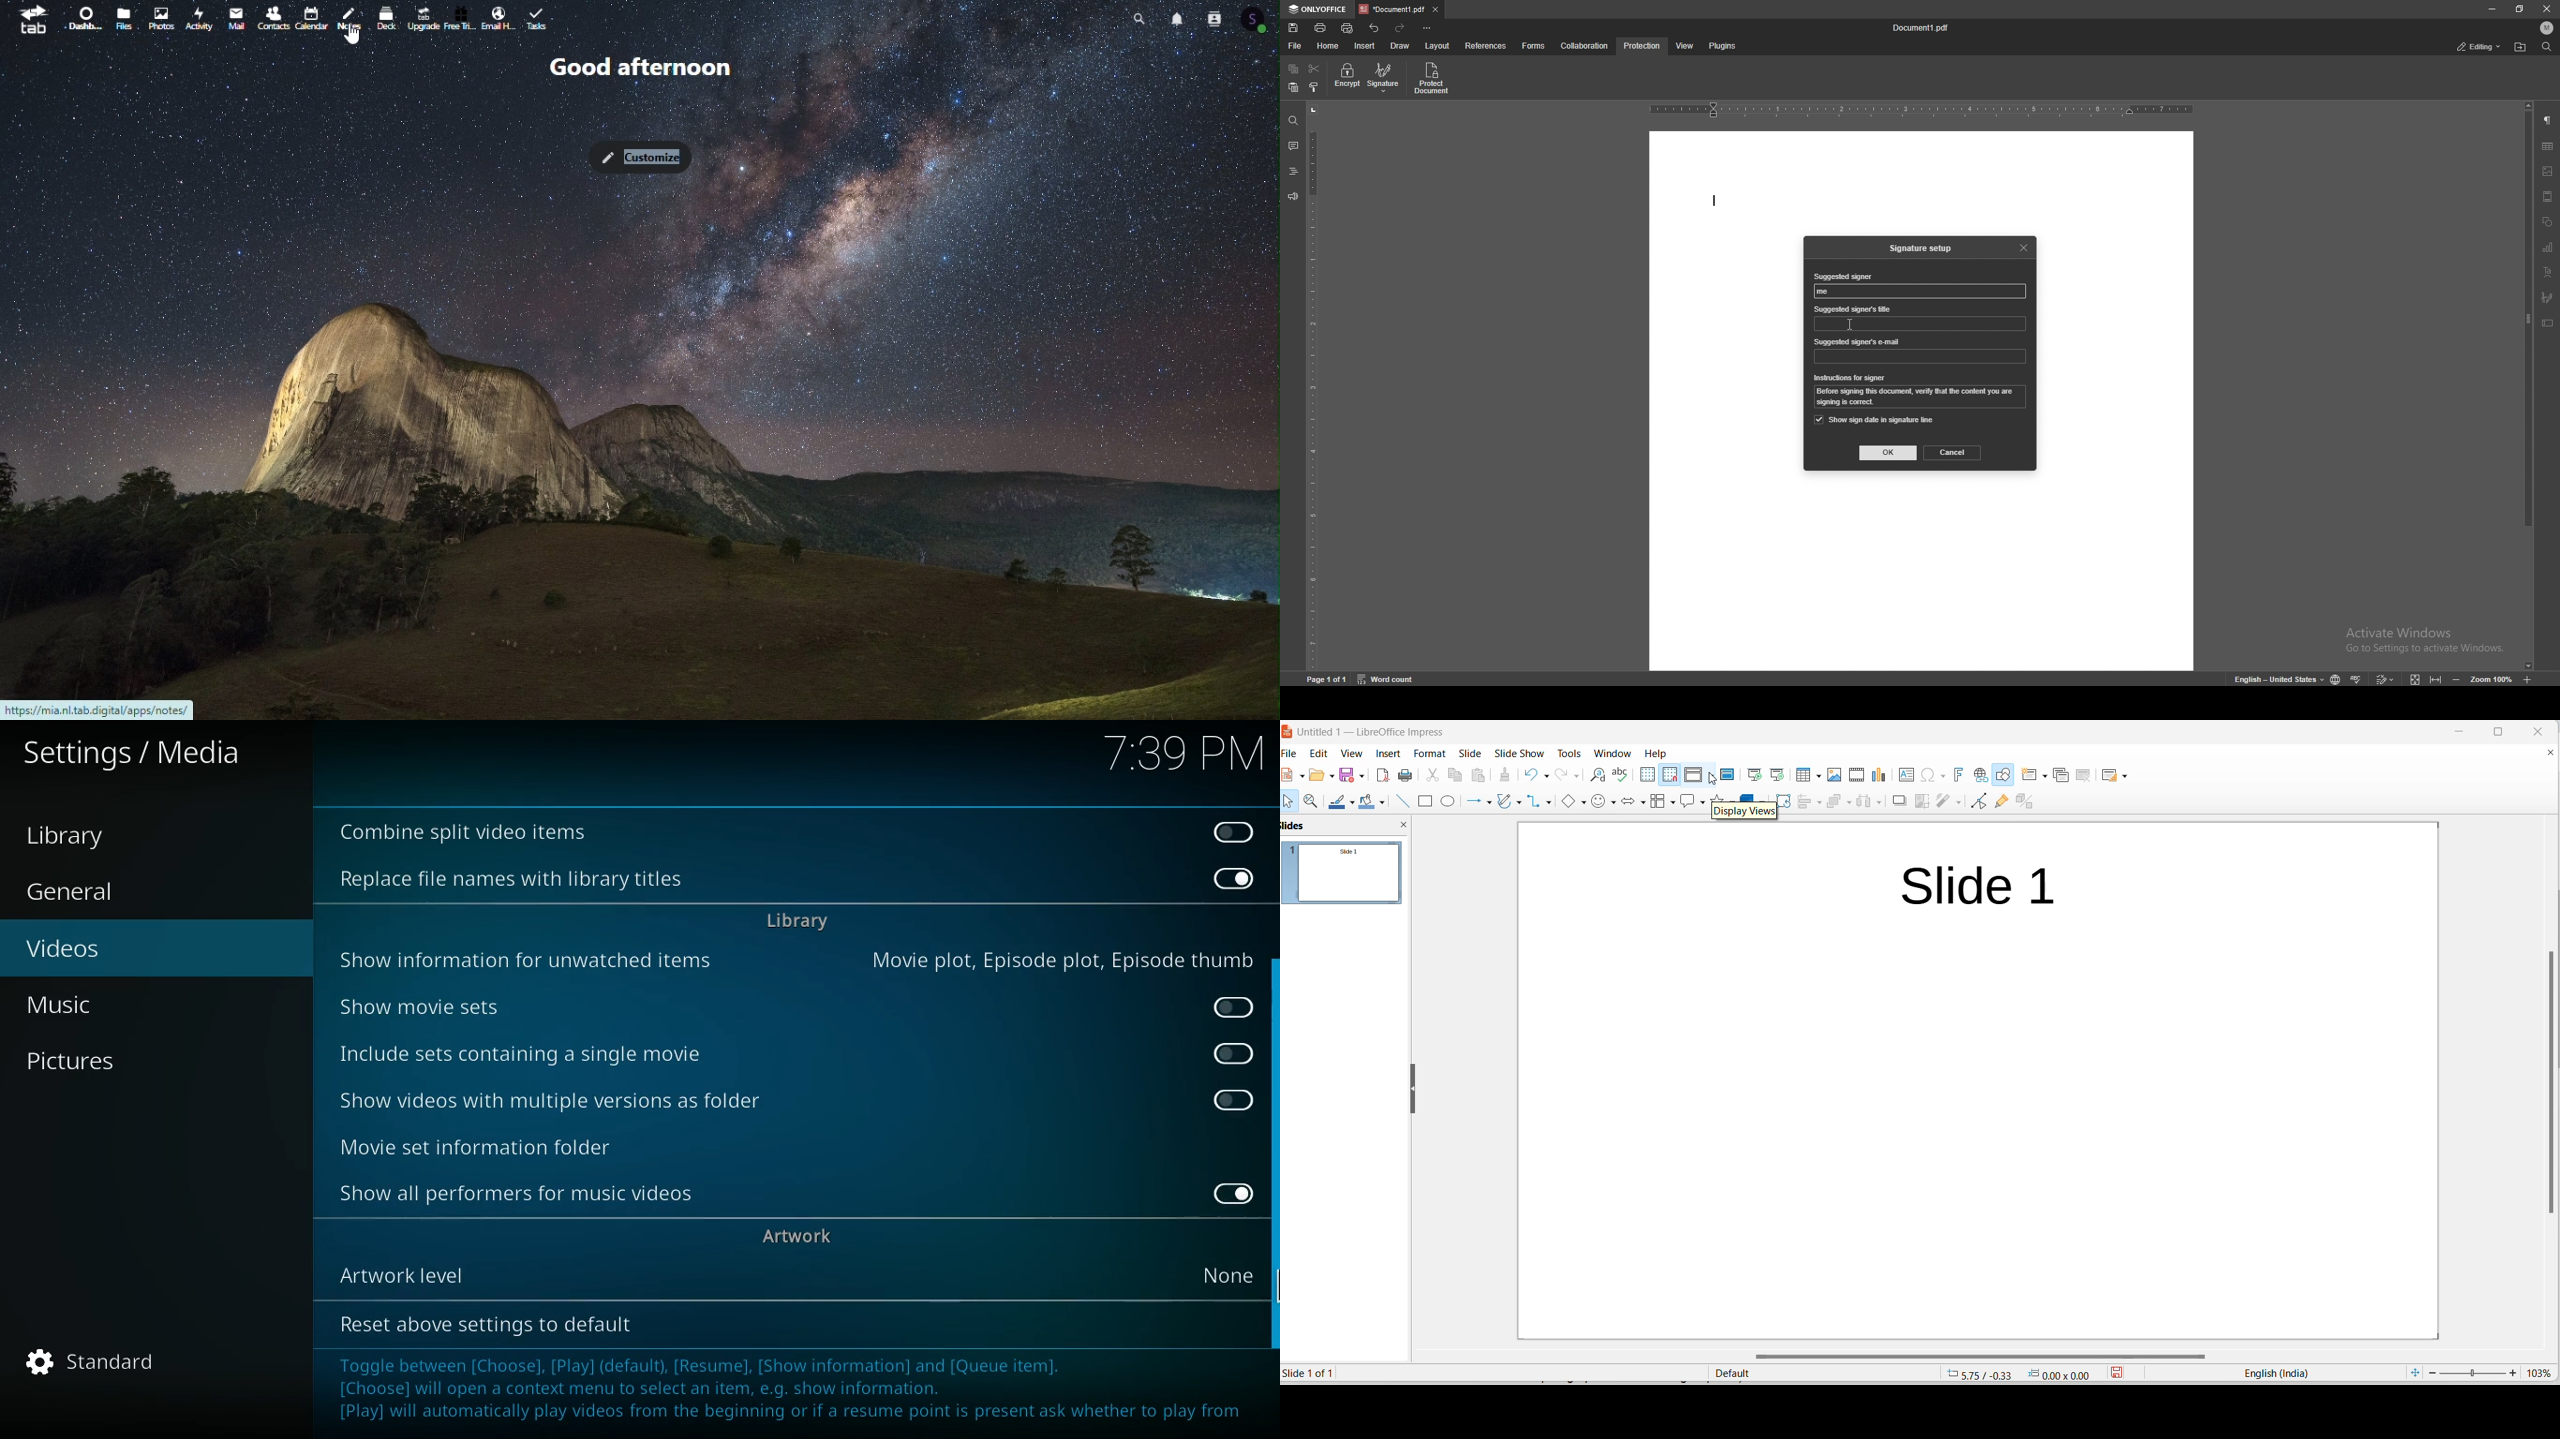 Image resolution: width=2576 pixels, height=1456 pixels. I want to click on filters options, so click(1957, 803).